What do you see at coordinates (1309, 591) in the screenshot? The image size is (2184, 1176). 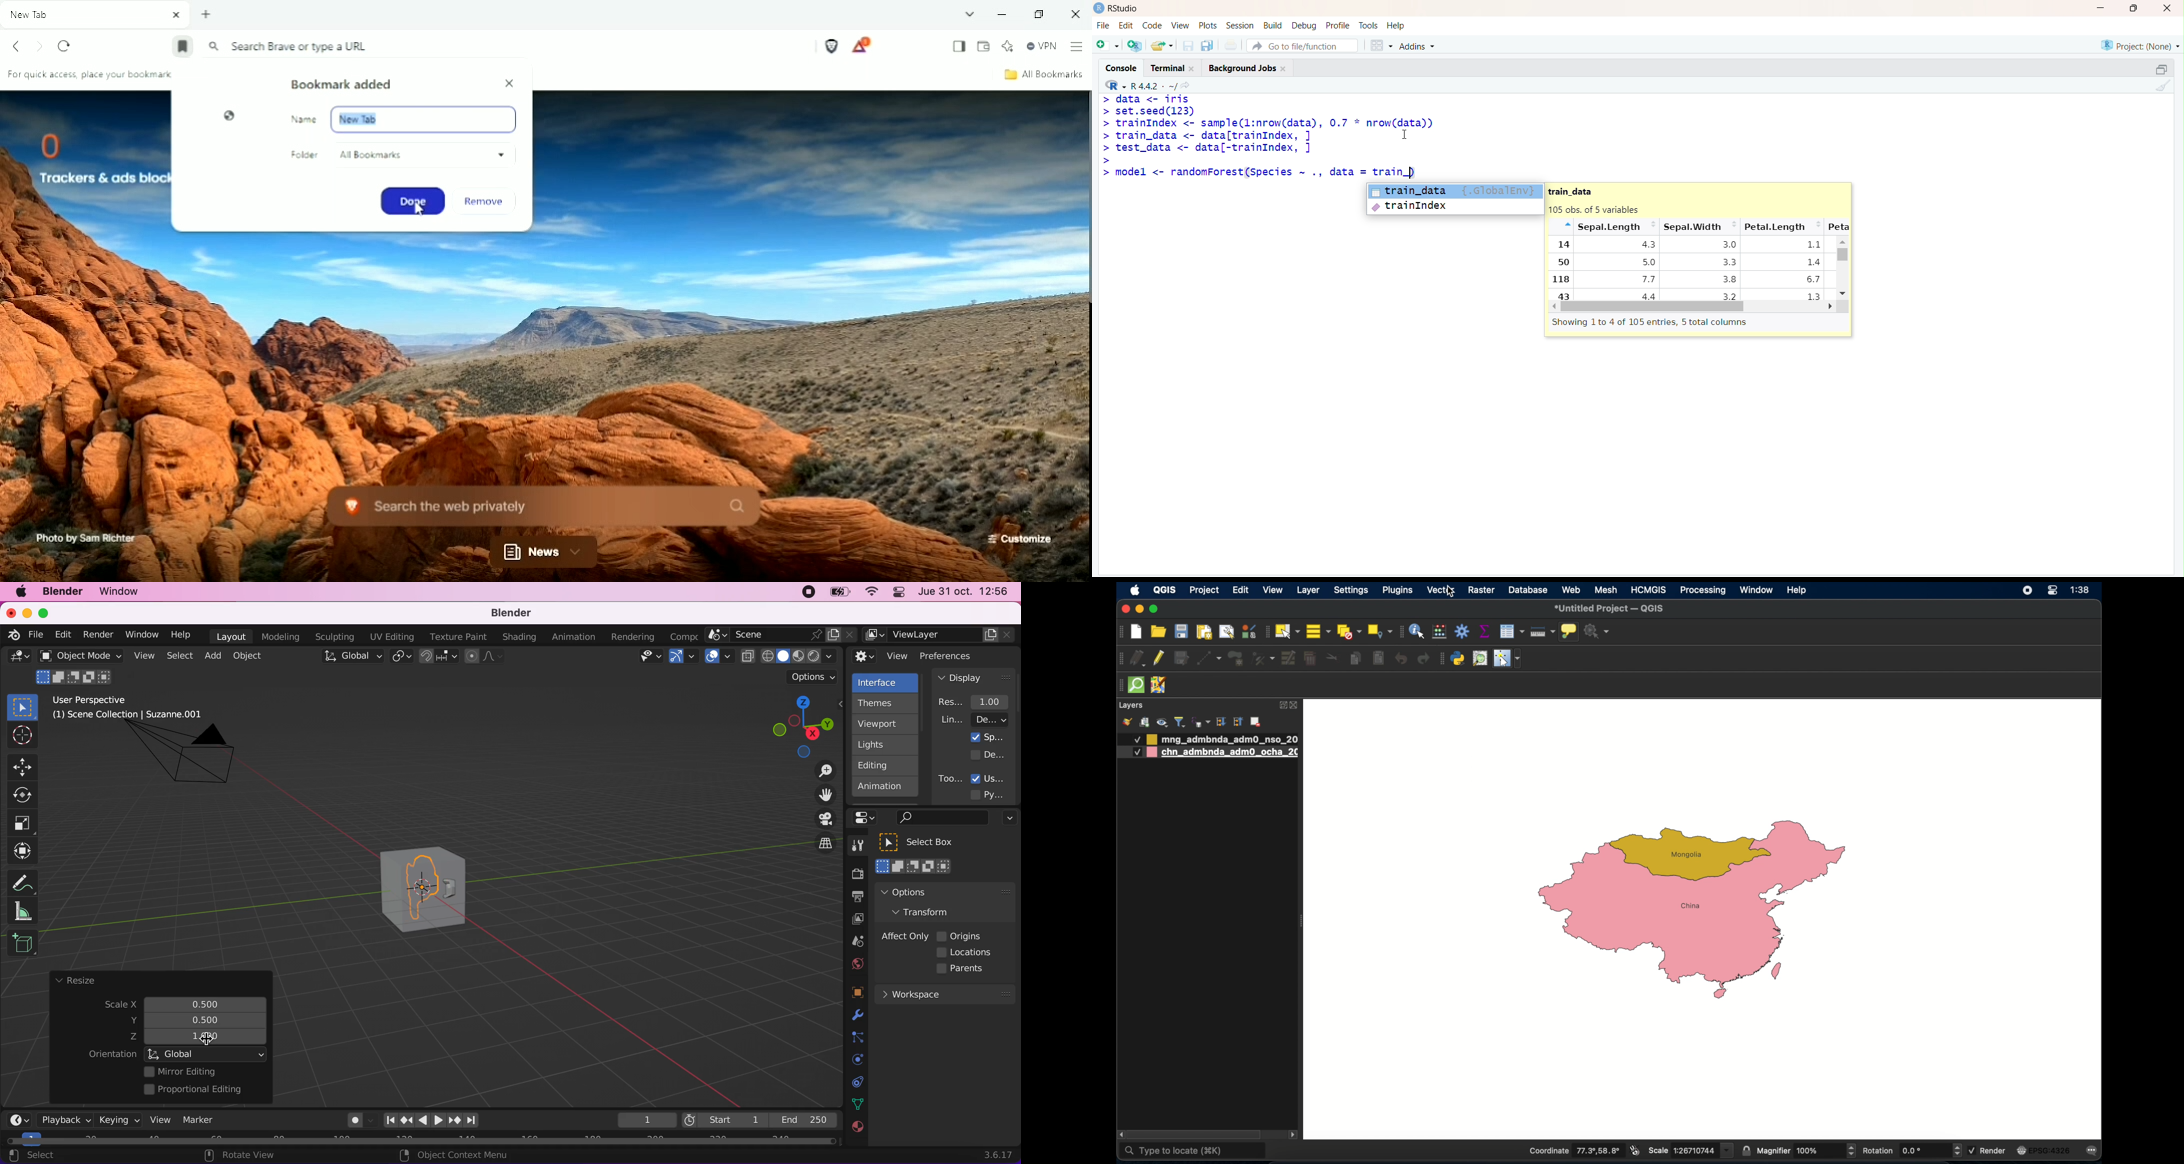 I see `layer` at bounding box center [1309, 591].